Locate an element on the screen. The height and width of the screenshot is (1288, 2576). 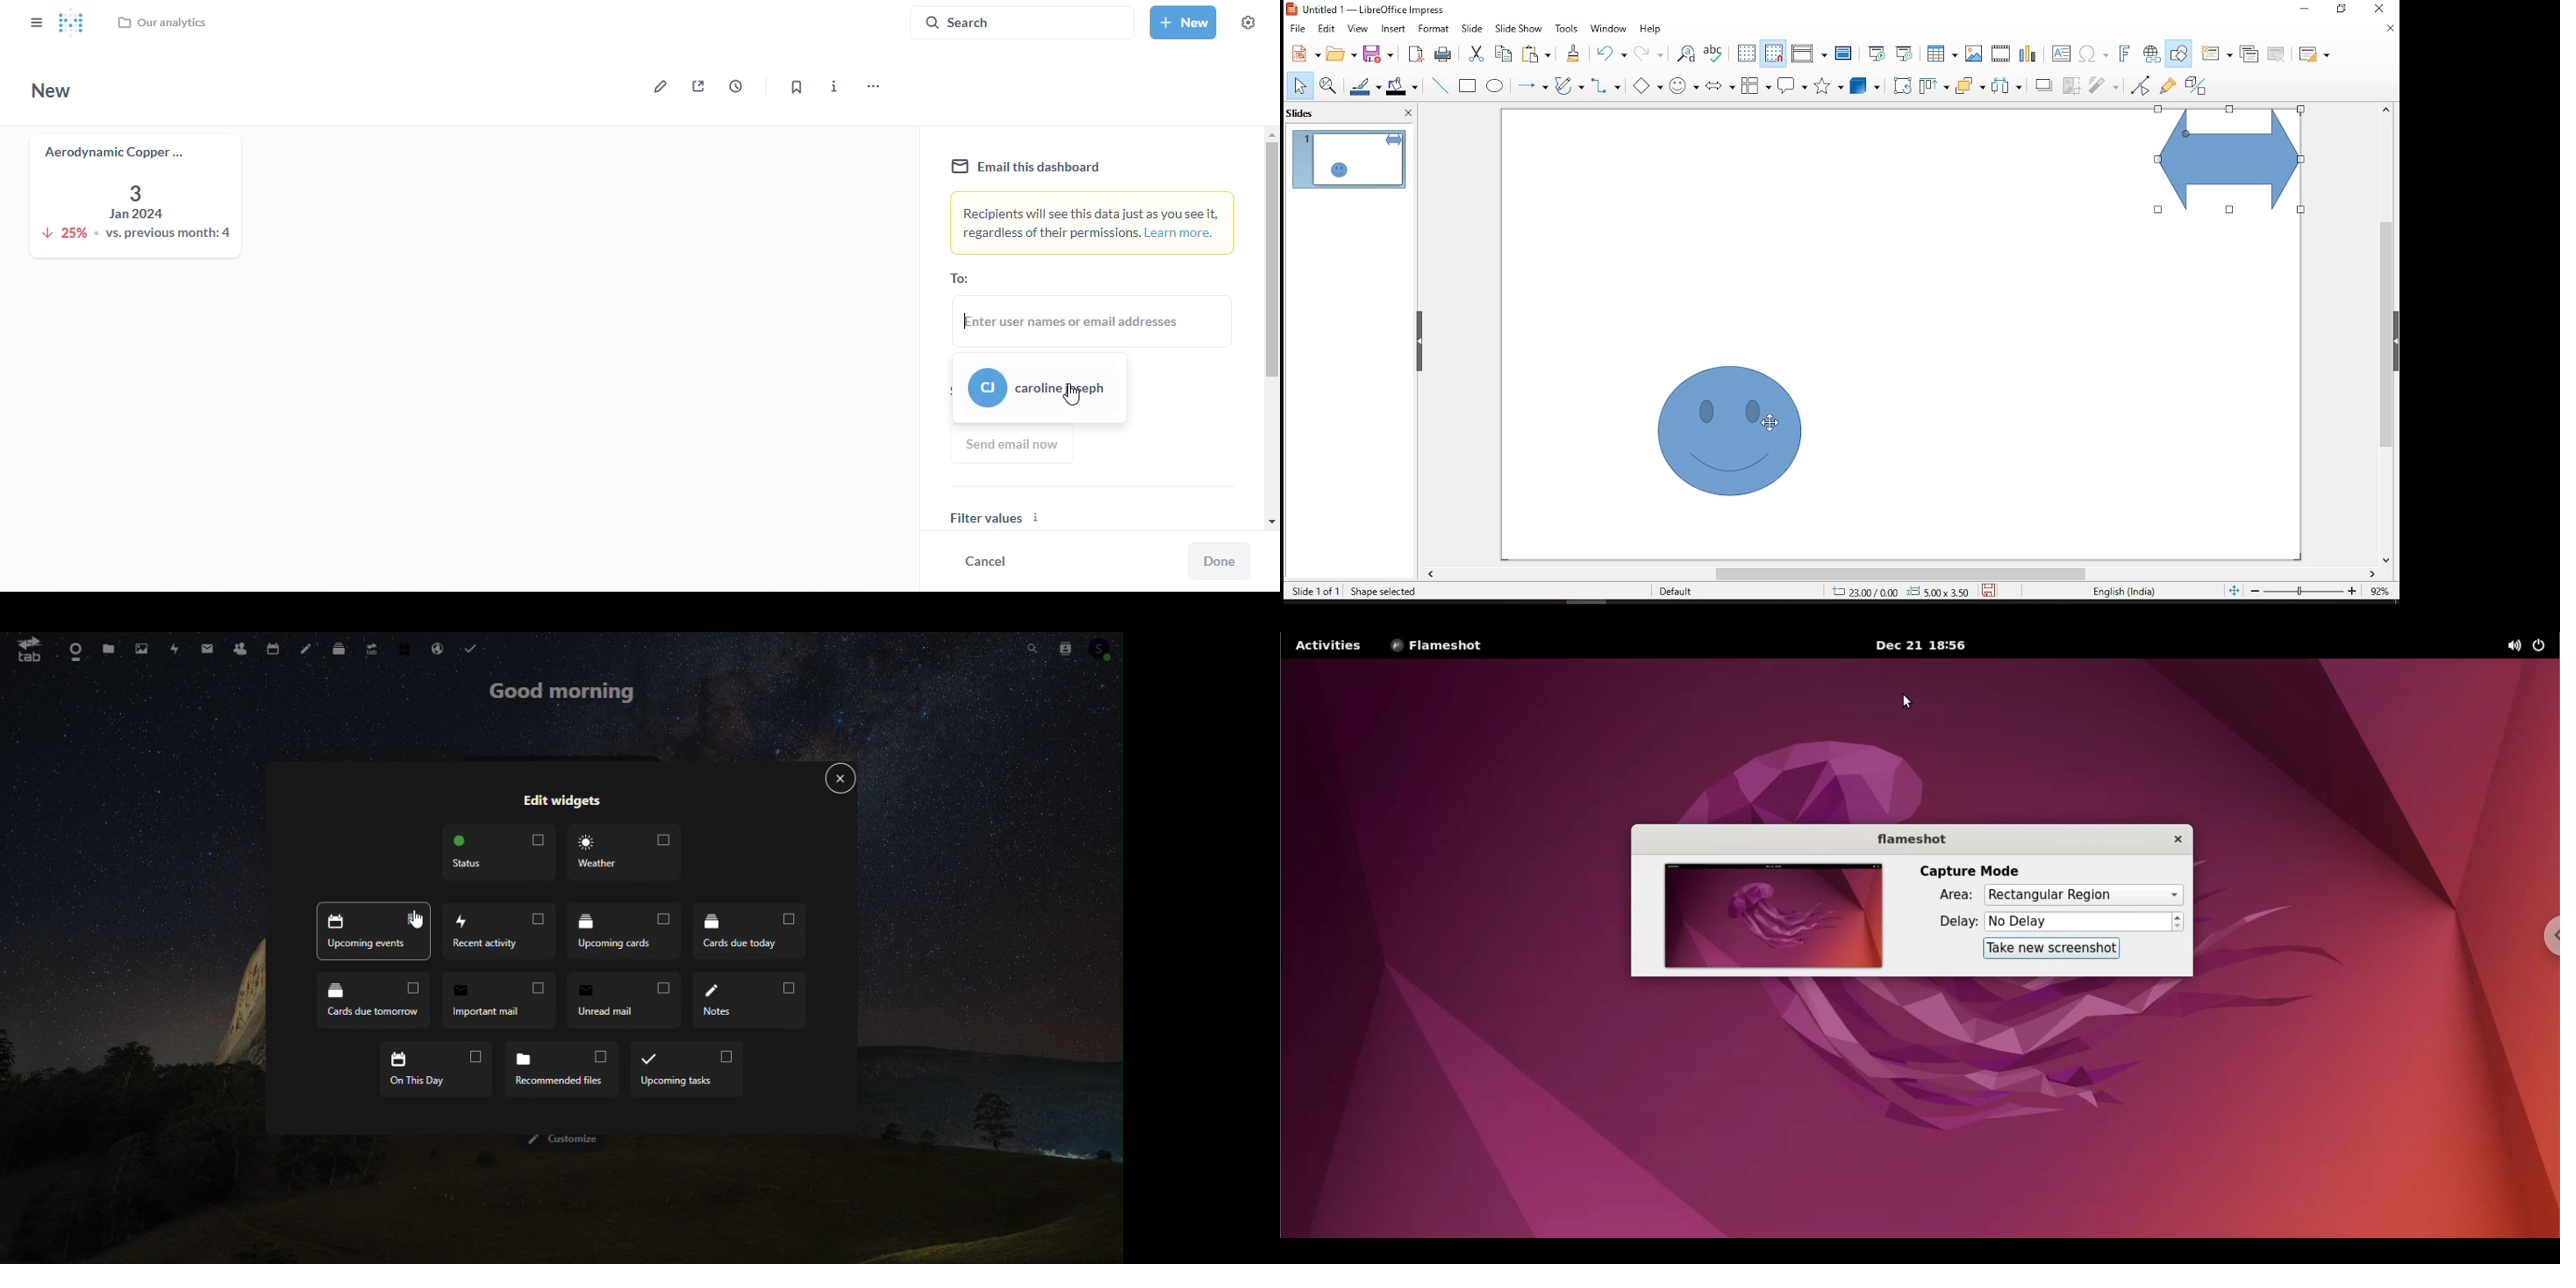
On this day is located at coordinates (438, 1069).